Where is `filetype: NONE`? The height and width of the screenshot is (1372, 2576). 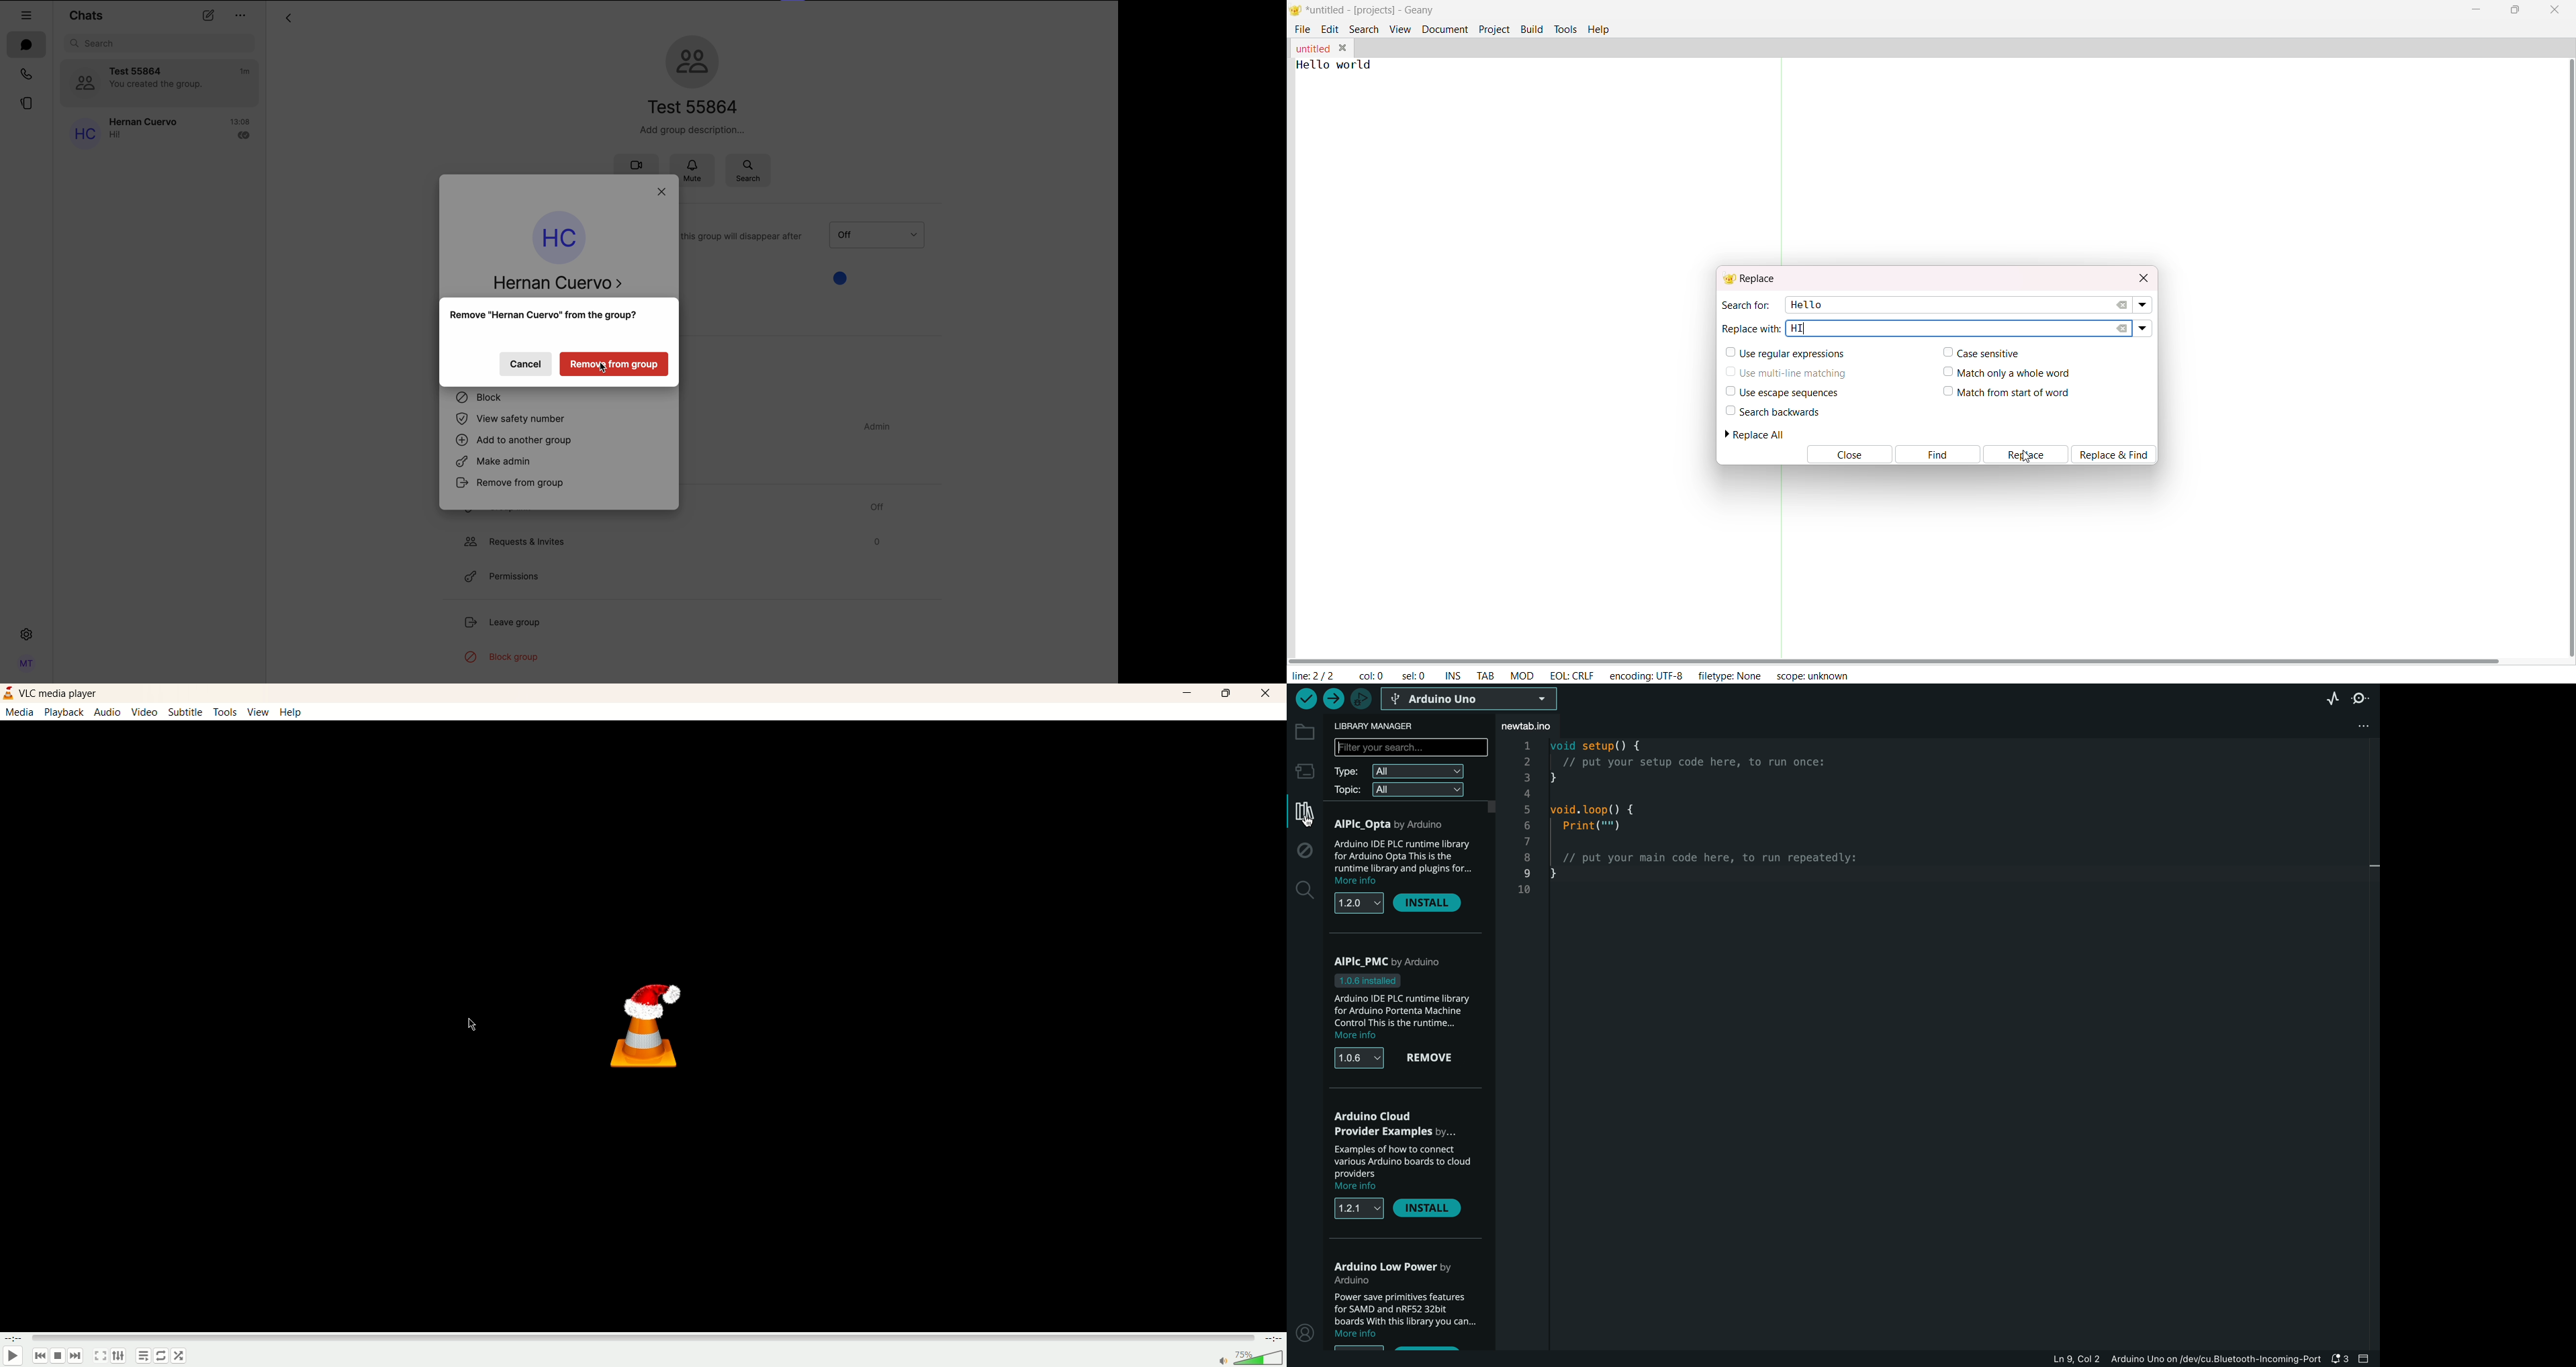 filetype: NONE is located at coordinates (1730, 675).